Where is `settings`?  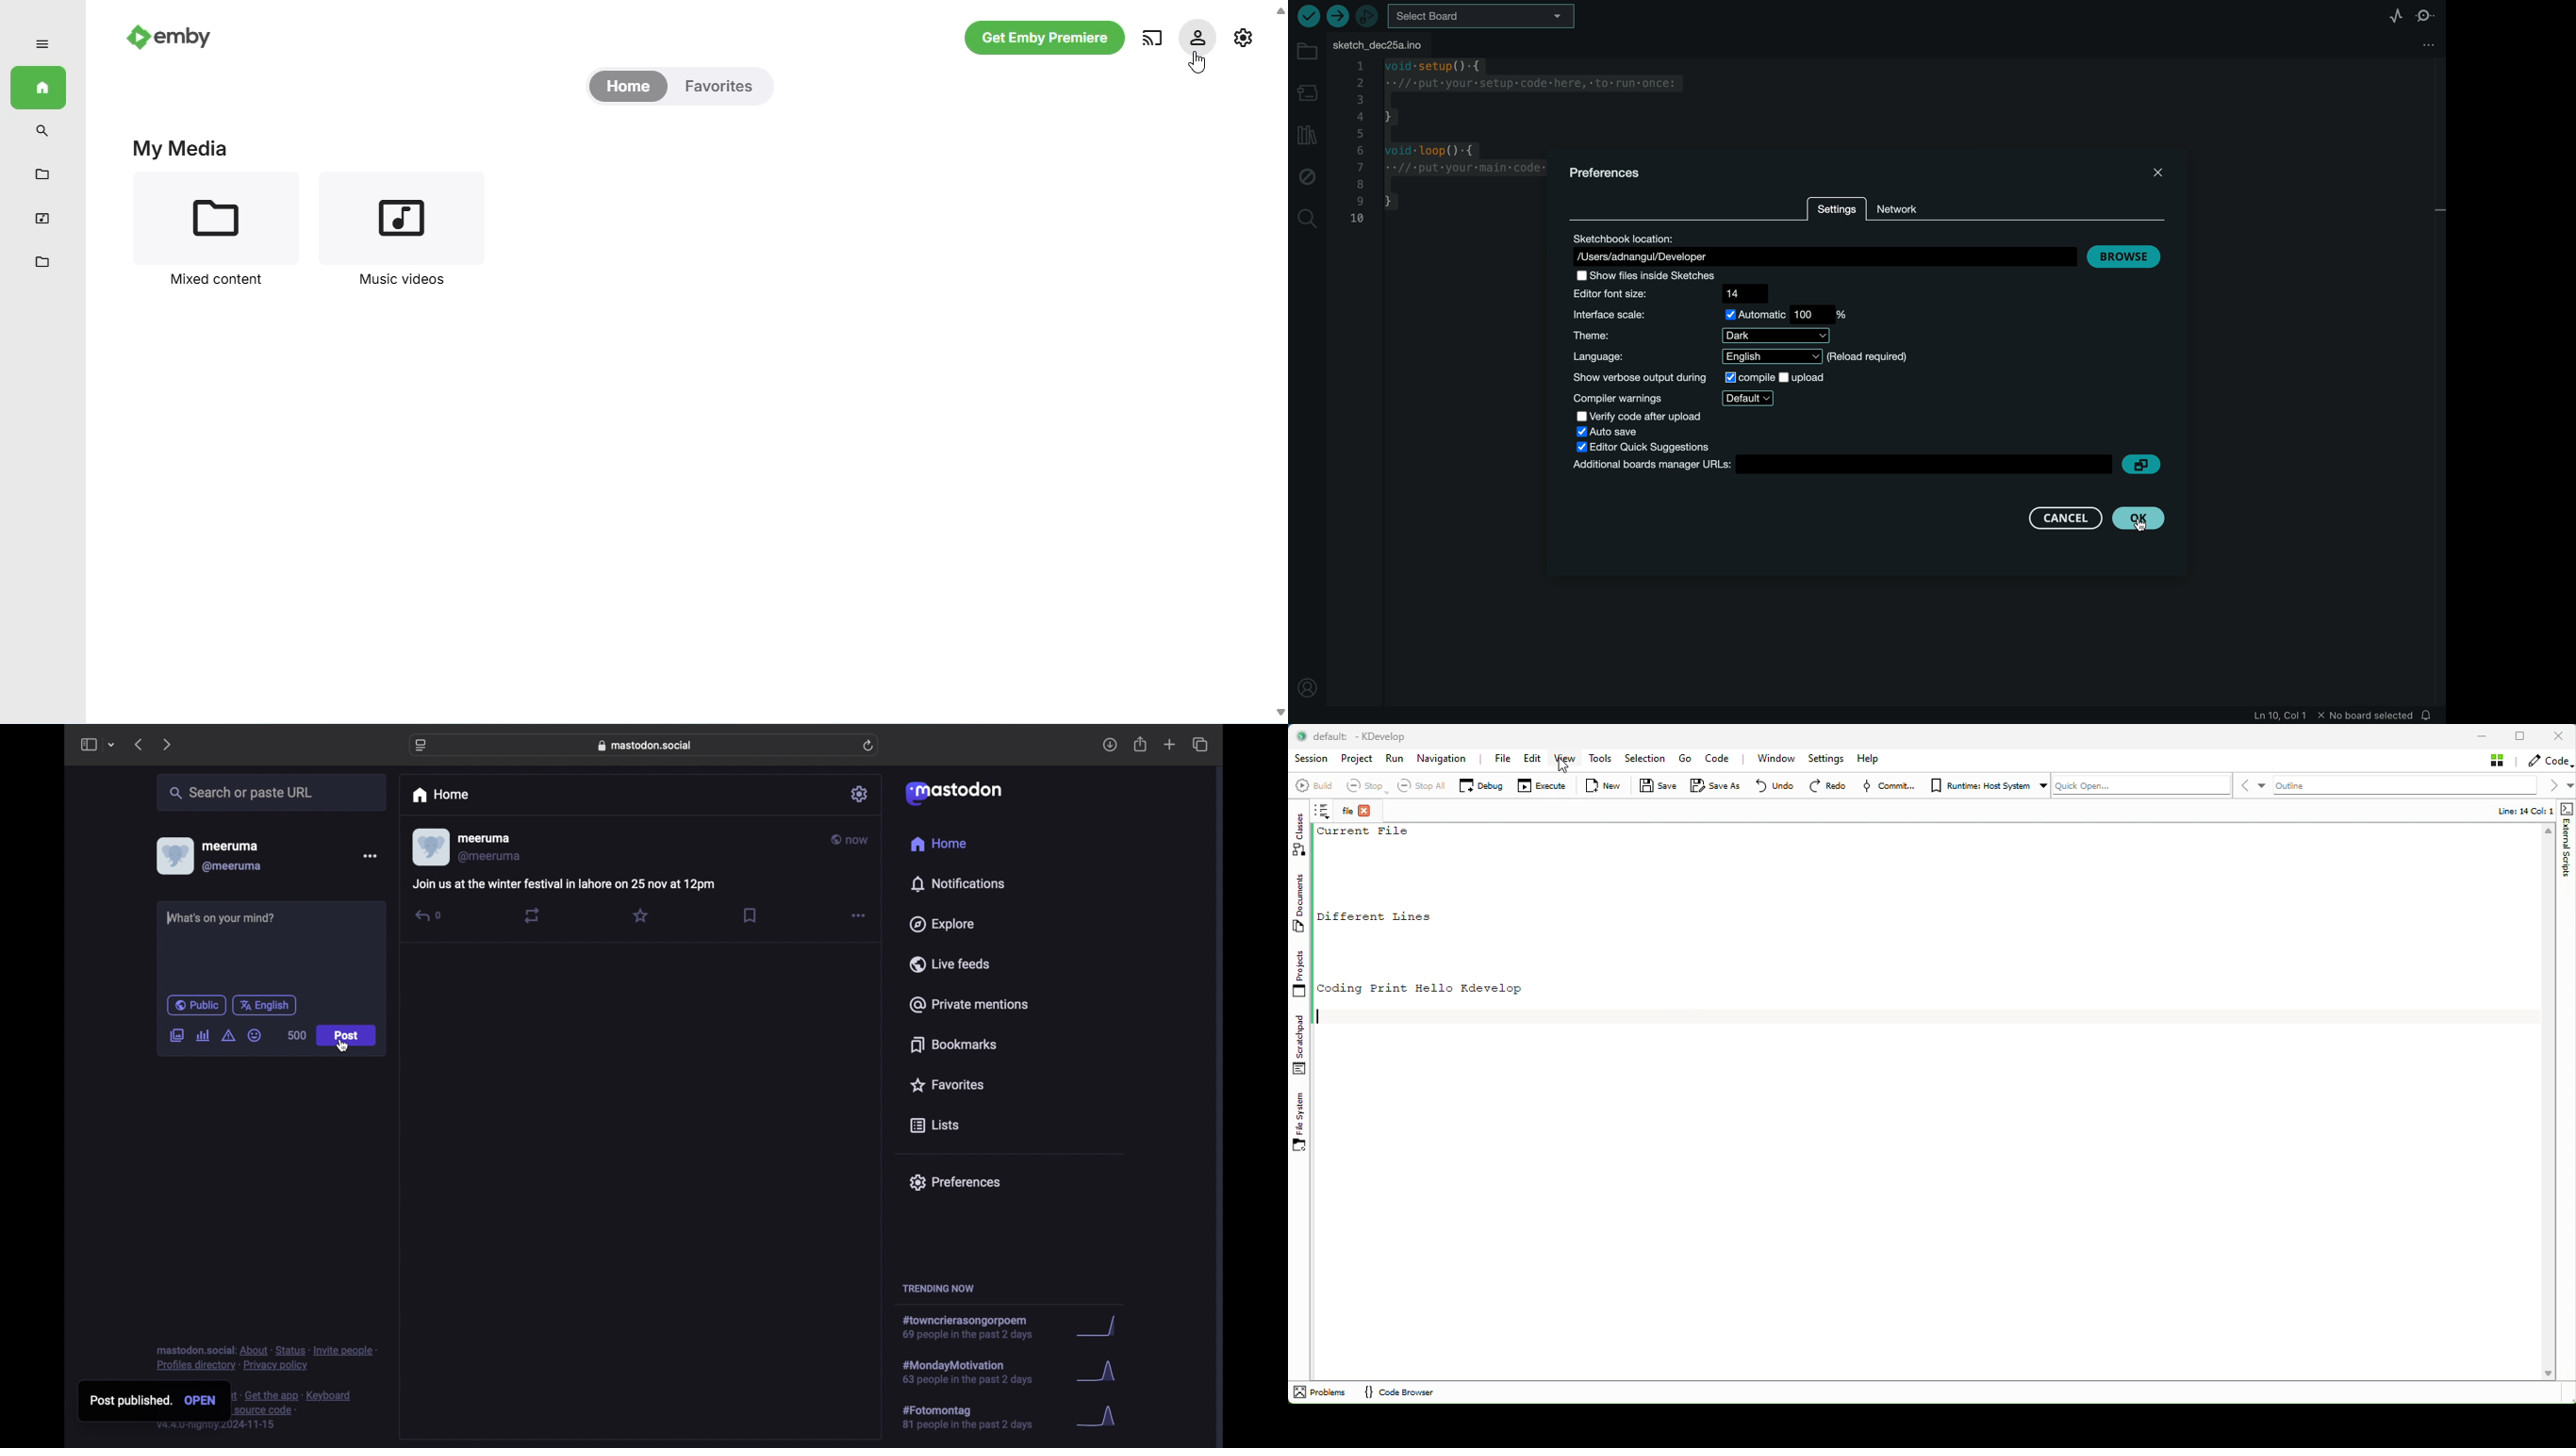 settings is located at coordinates (861, 794).